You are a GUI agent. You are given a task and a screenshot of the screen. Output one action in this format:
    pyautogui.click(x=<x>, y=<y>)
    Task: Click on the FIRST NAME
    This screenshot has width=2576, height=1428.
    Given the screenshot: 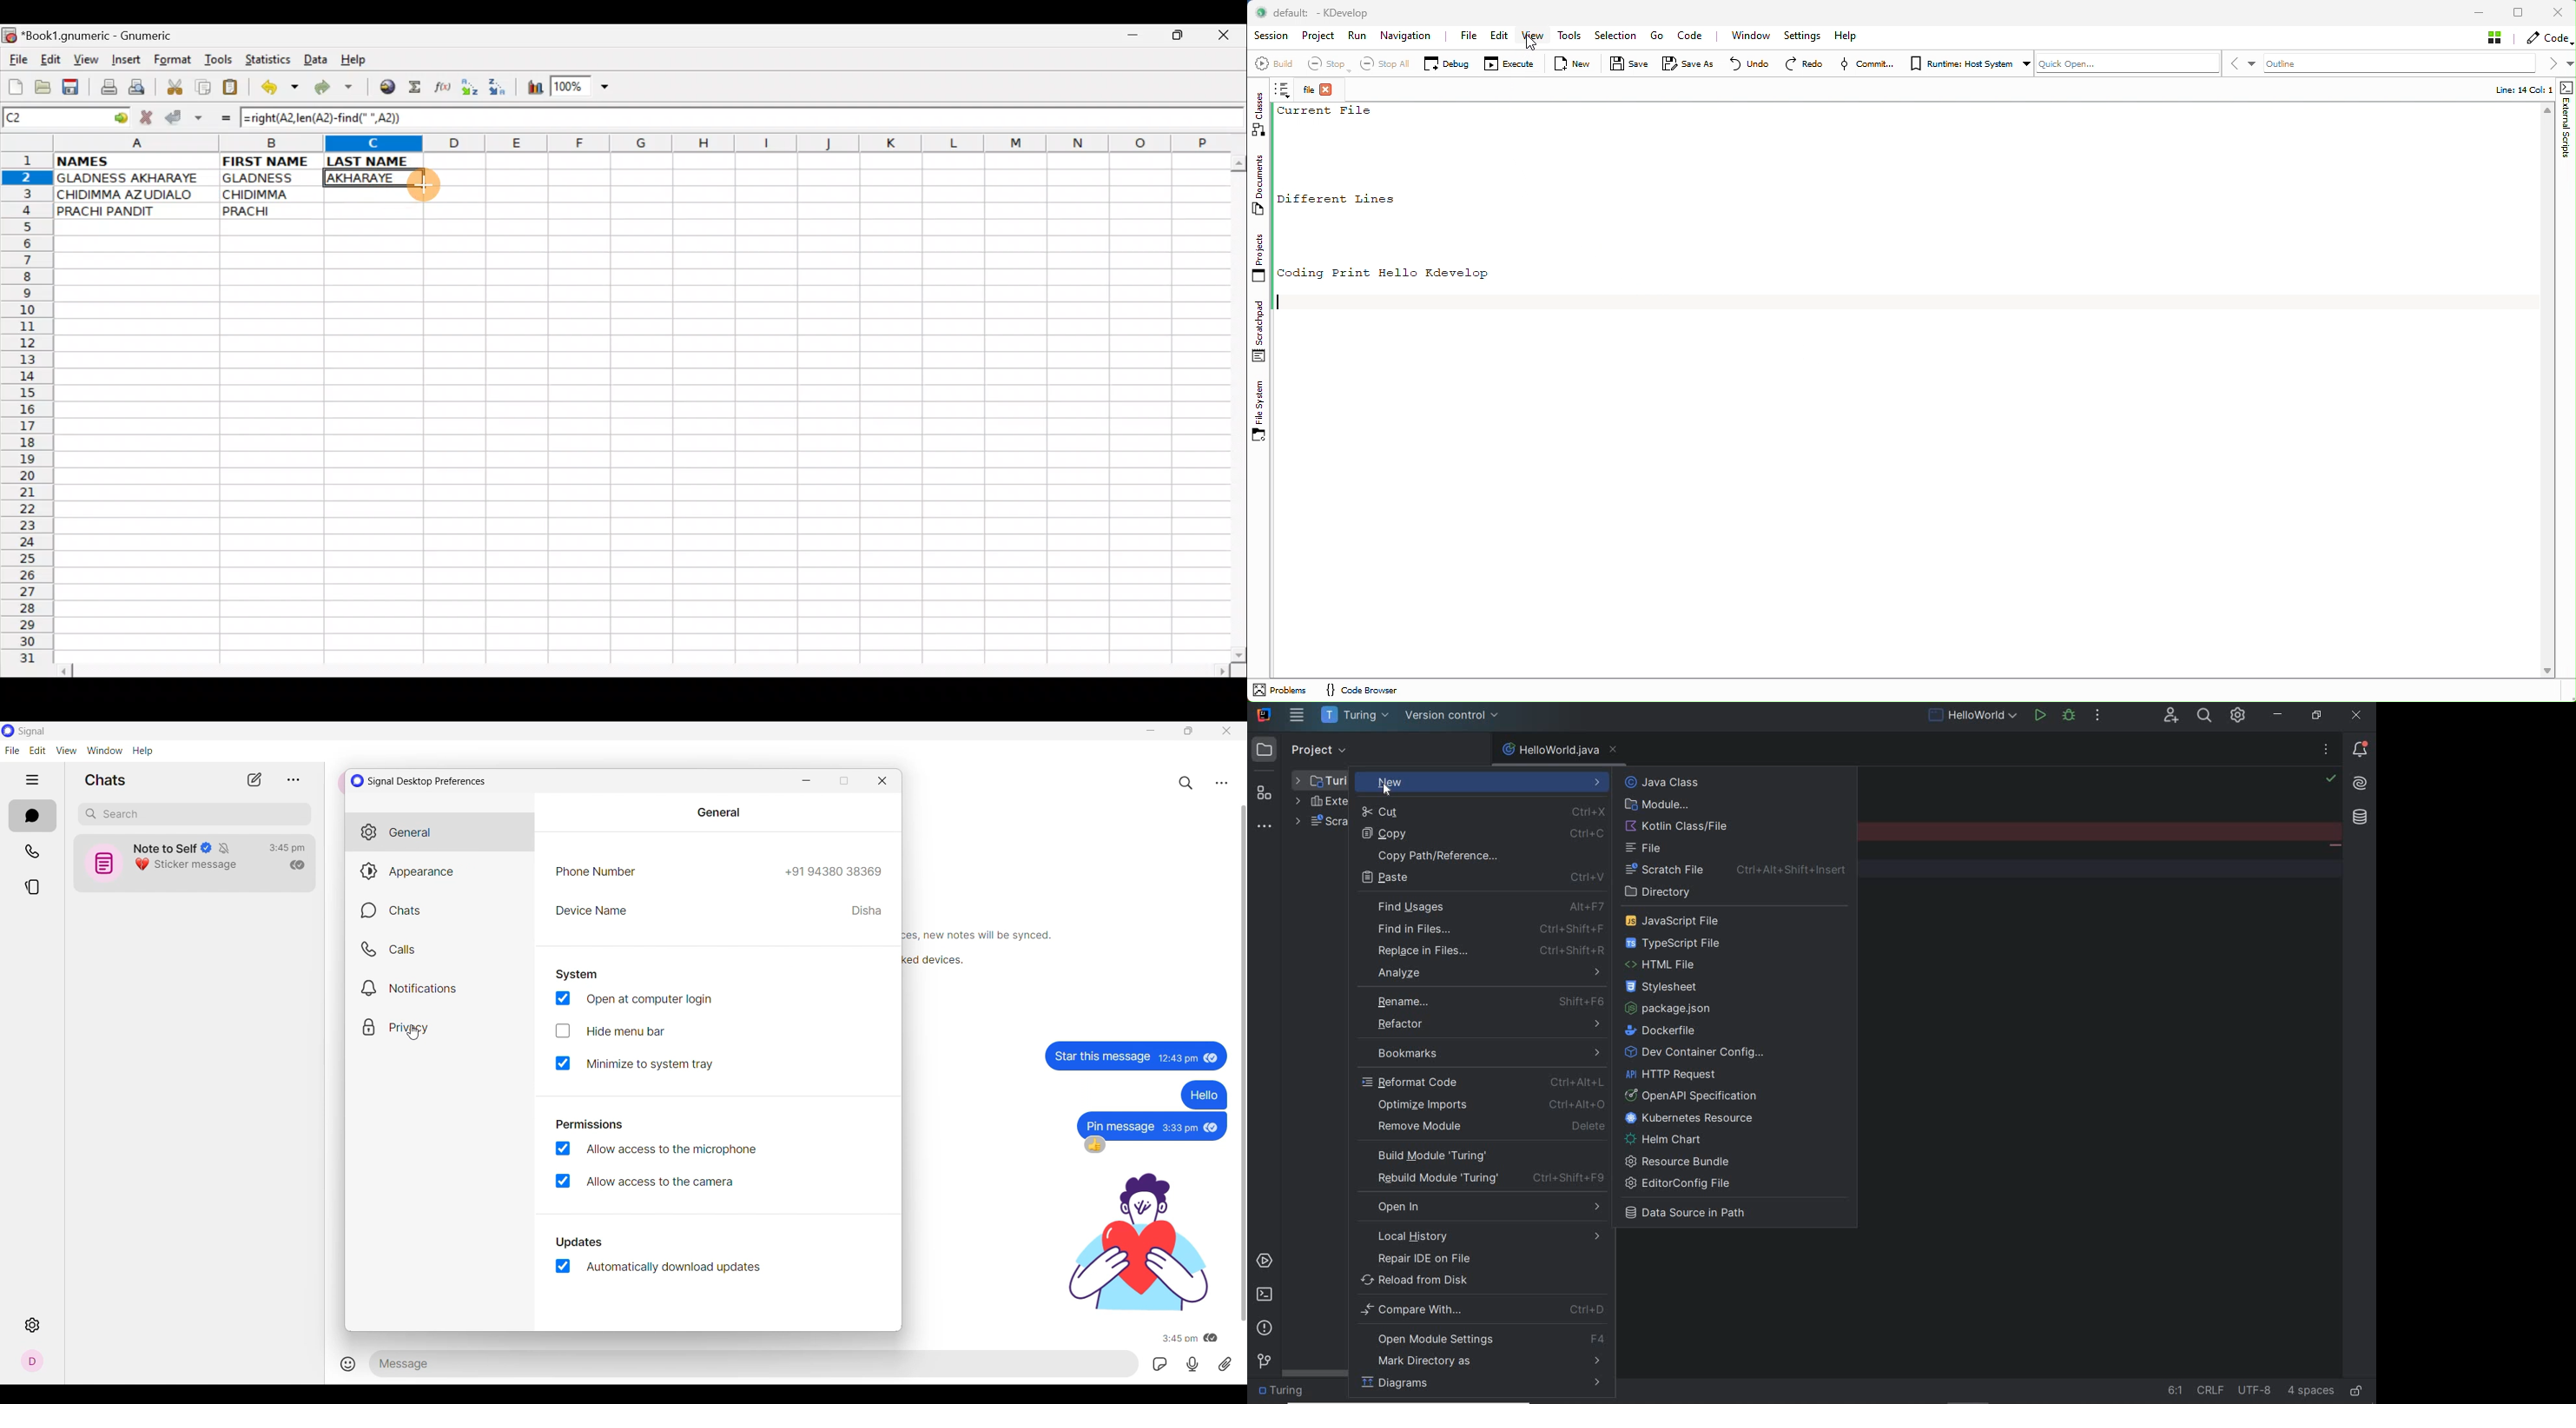 What is the action you would take?
    pyautogui.click(x=268, y=160)
    